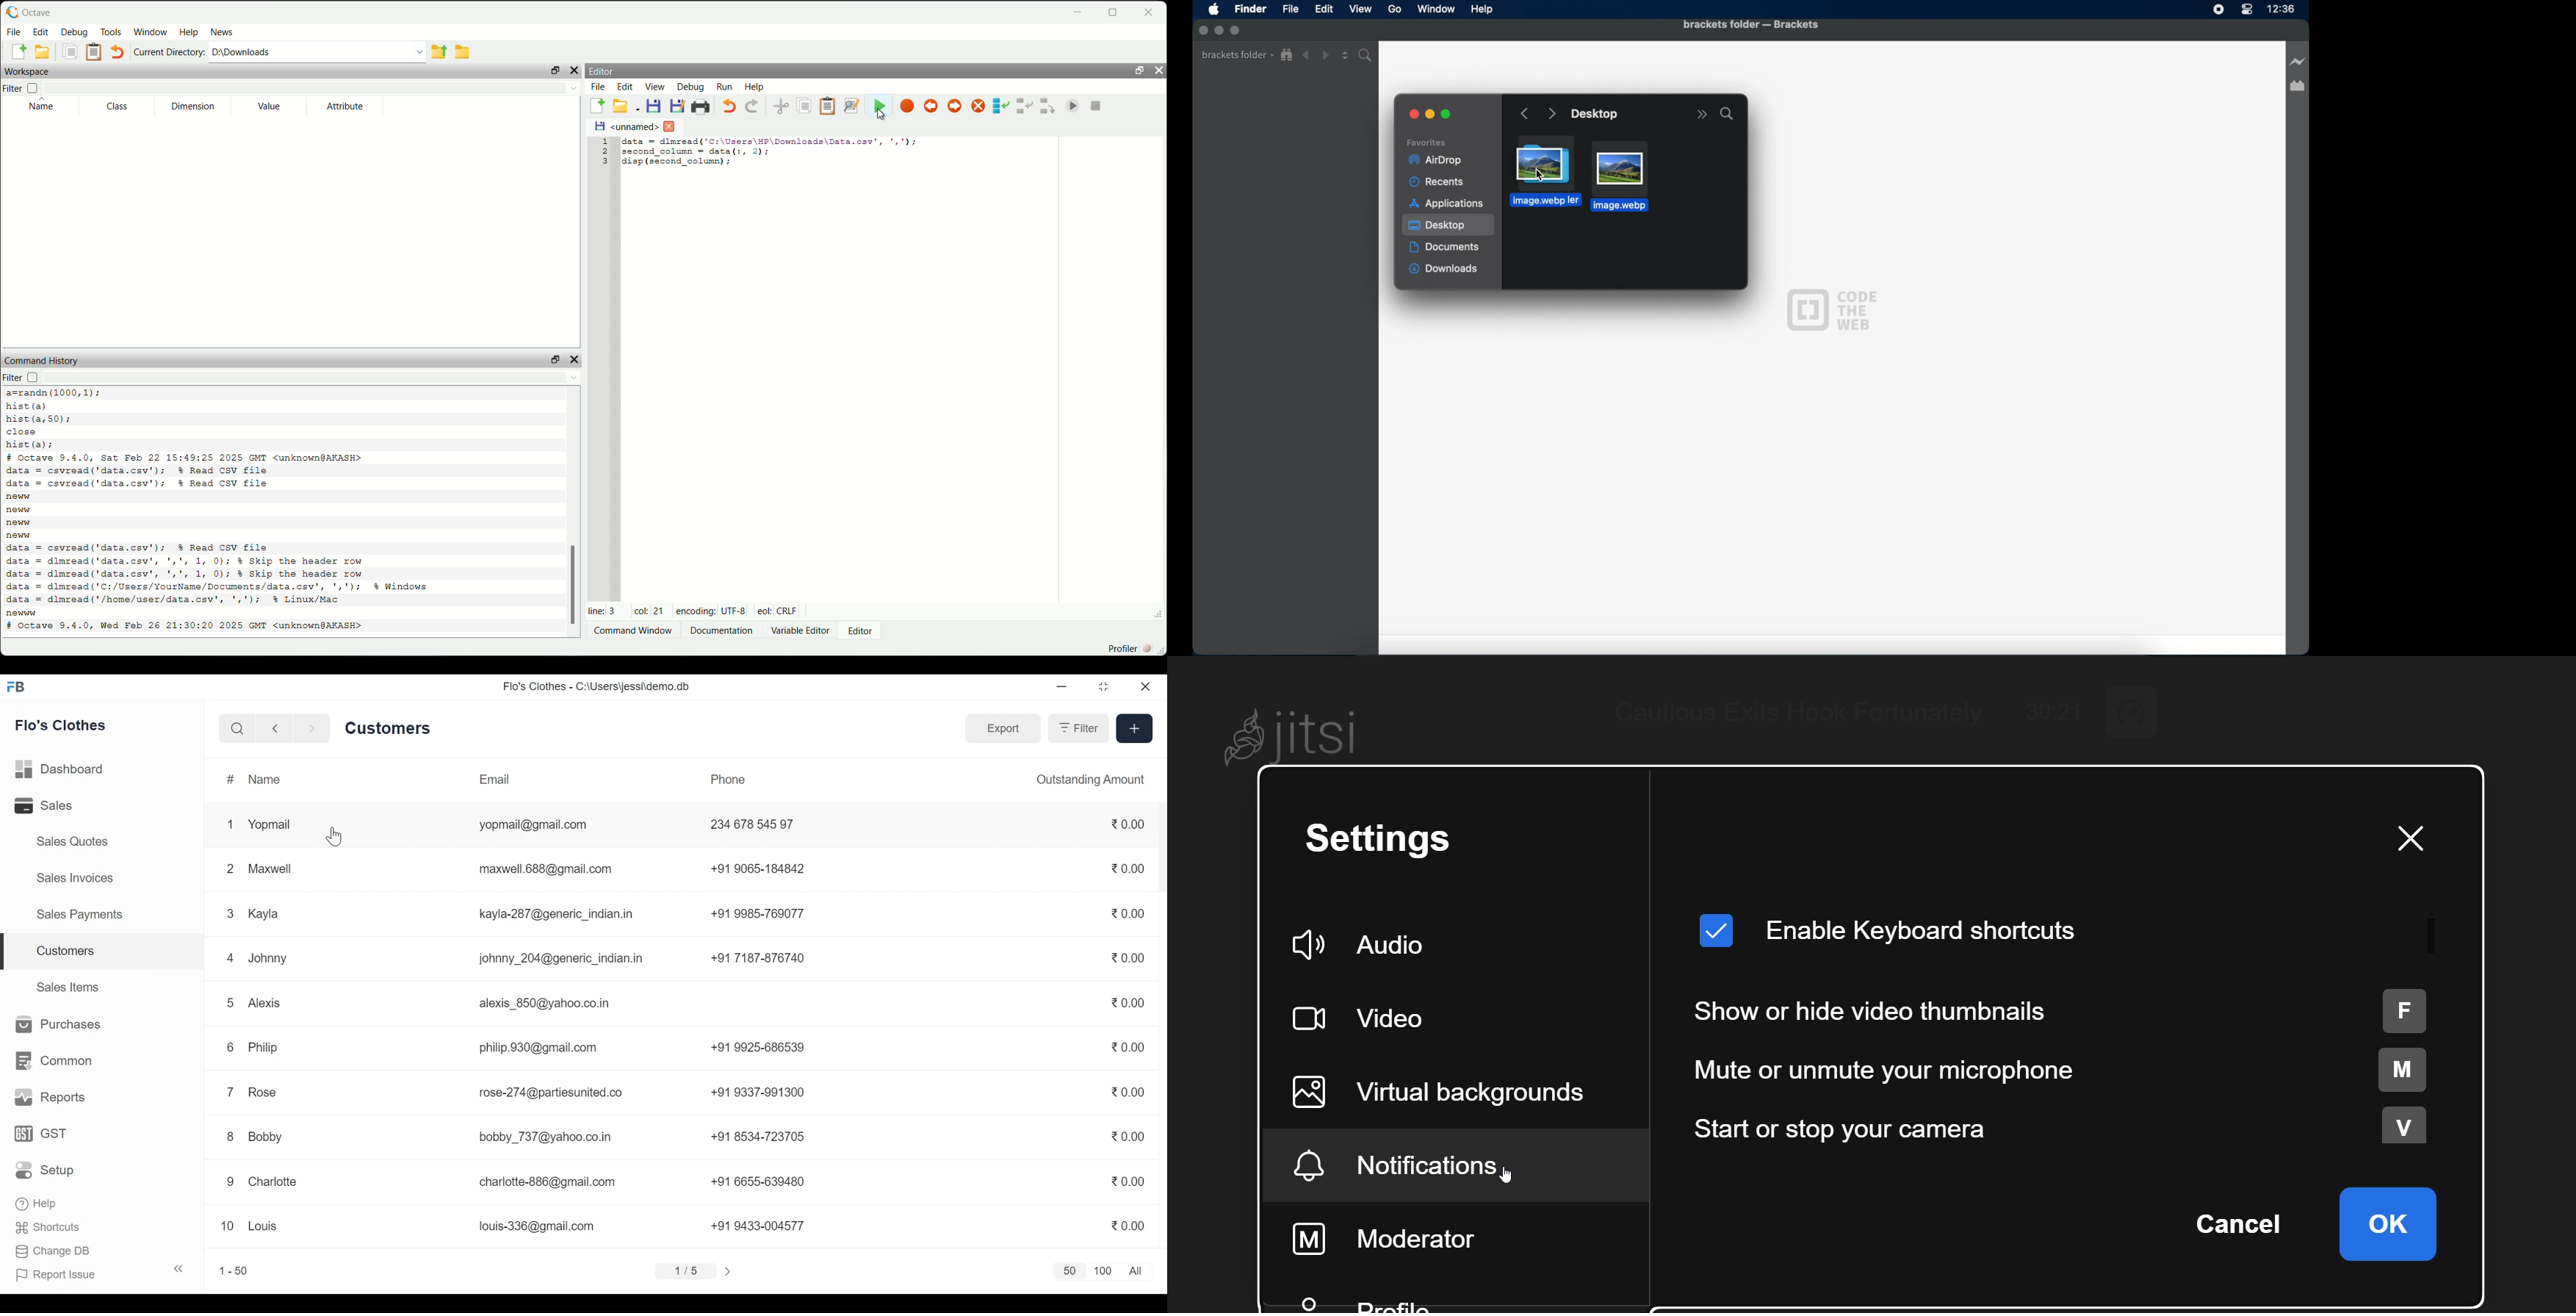 The image size is (2576, 1316). What do you see at coordinates (387, 727) in the screenshot?
I see `Customers` at bounding box center [387, 727].